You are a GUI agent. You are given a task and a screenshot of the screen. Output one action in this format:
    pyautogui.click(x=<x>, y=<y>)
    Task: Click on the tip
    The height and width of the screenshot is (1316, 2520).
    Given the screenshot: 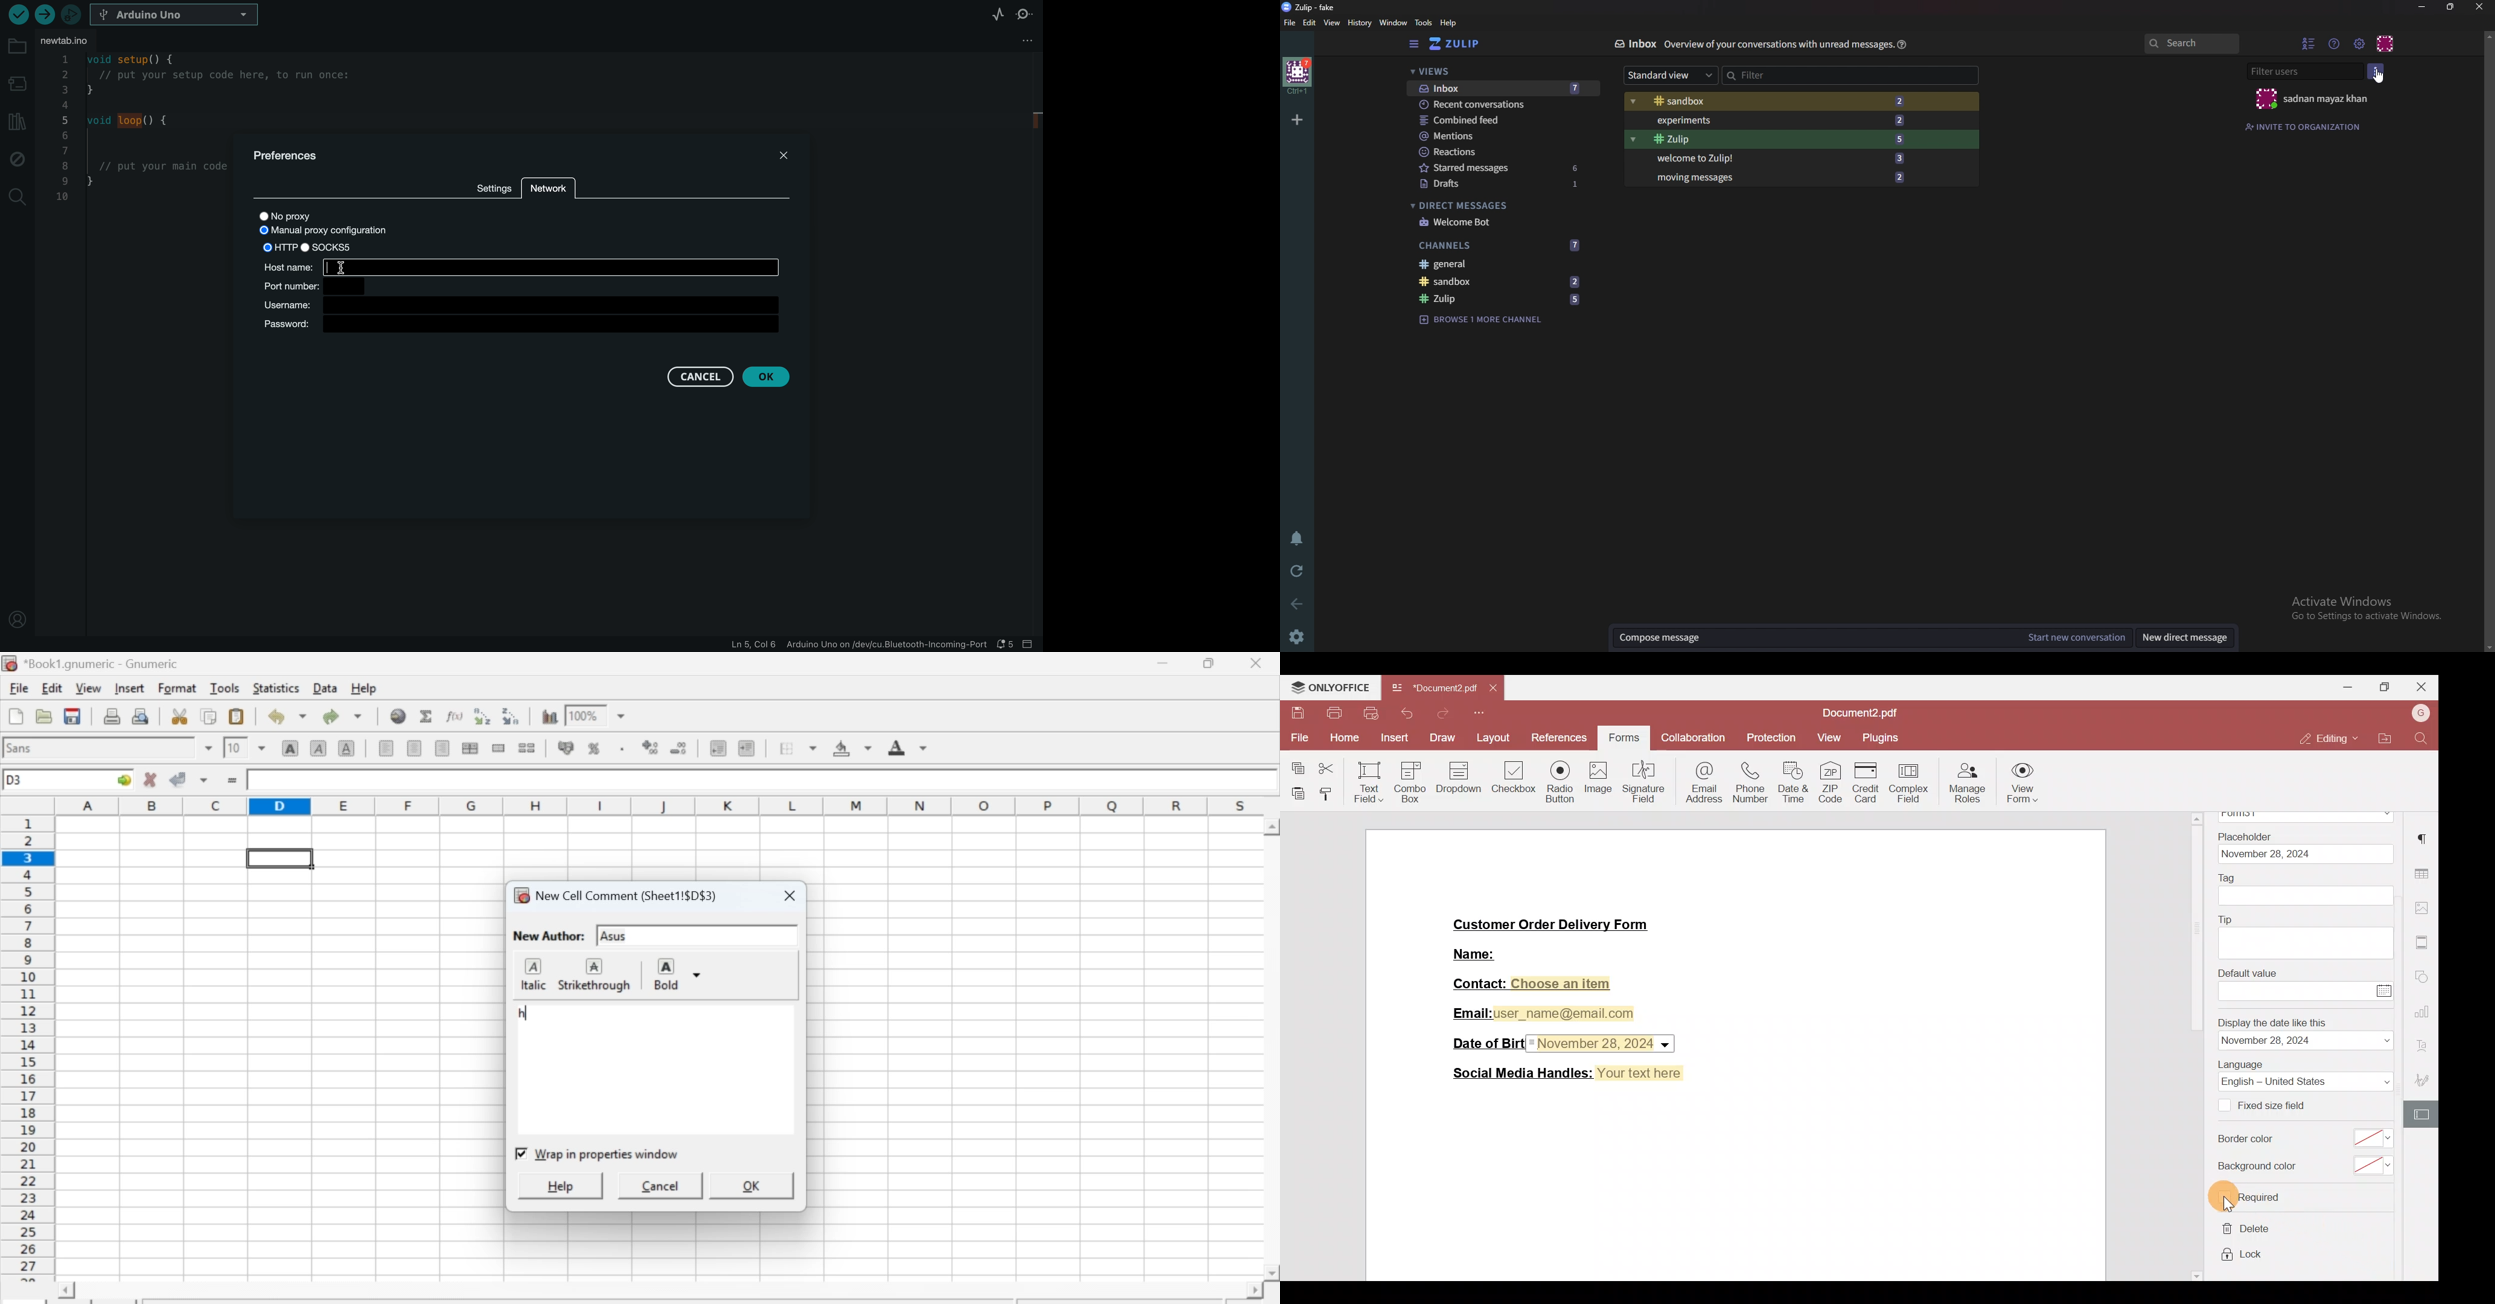 What is the action you would take?
    pyautogui.click(x=2307, y=944)
    